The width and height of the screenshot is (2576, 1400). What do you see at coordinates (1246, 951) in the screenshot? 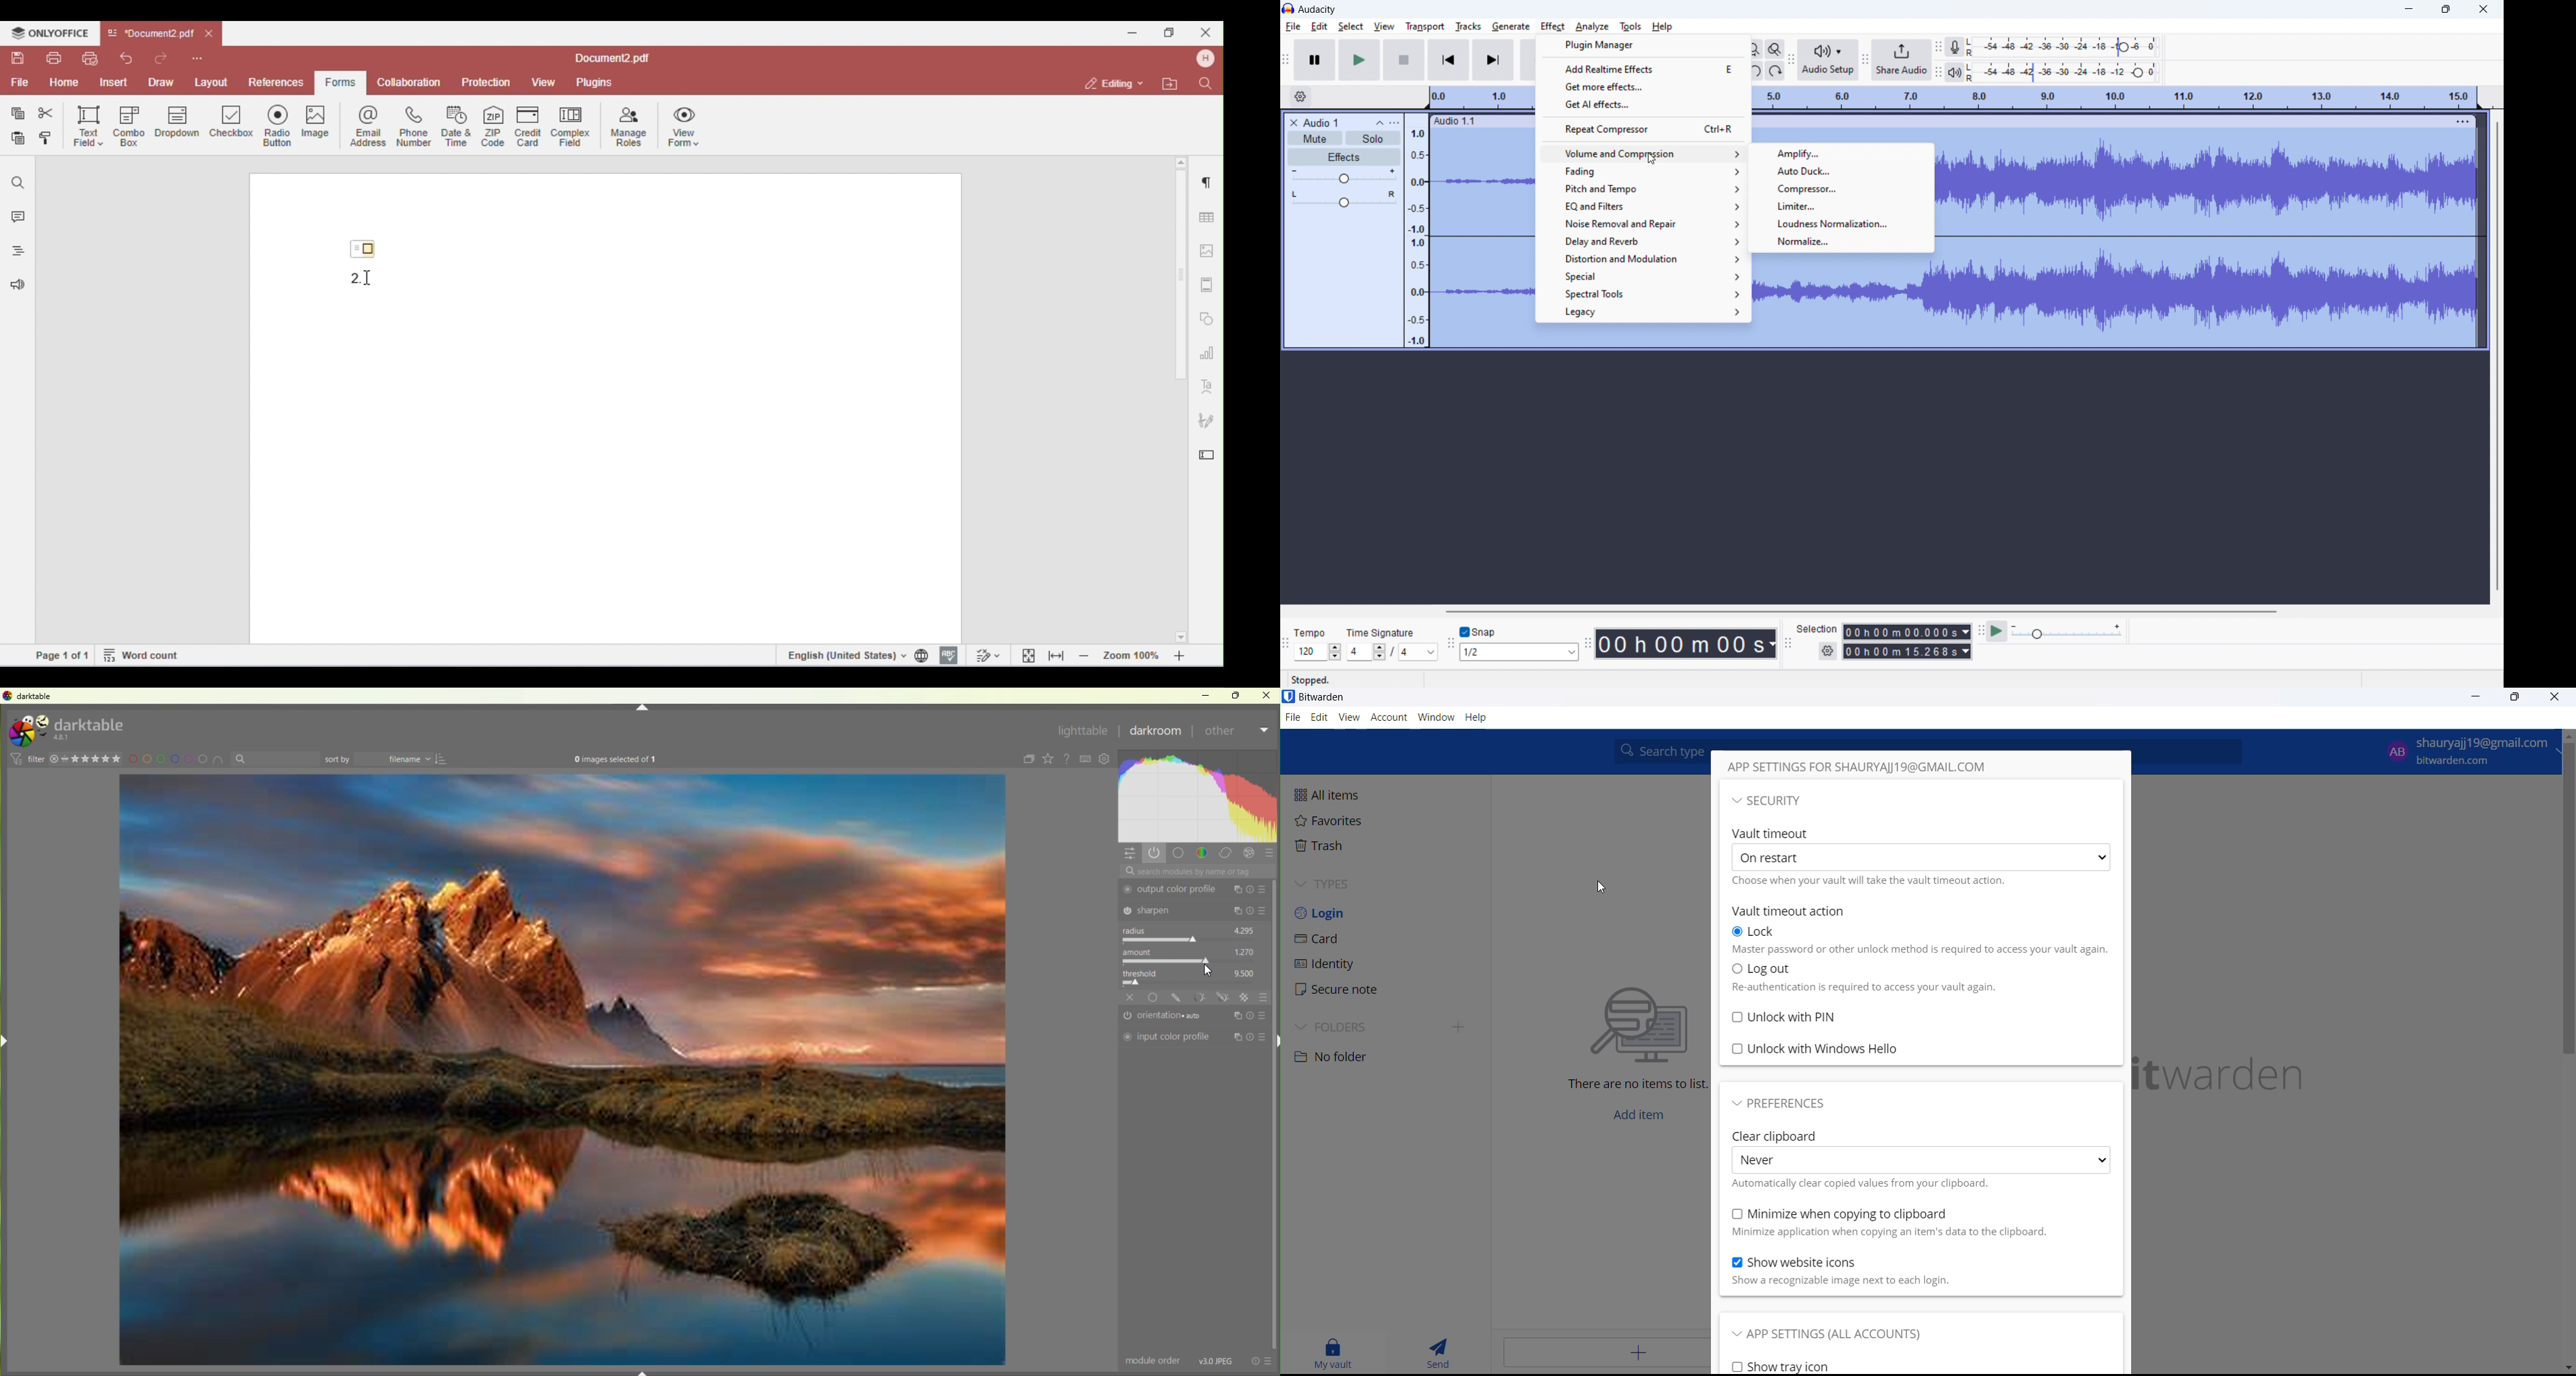
I see `value` at bounding box center [1246, 951].